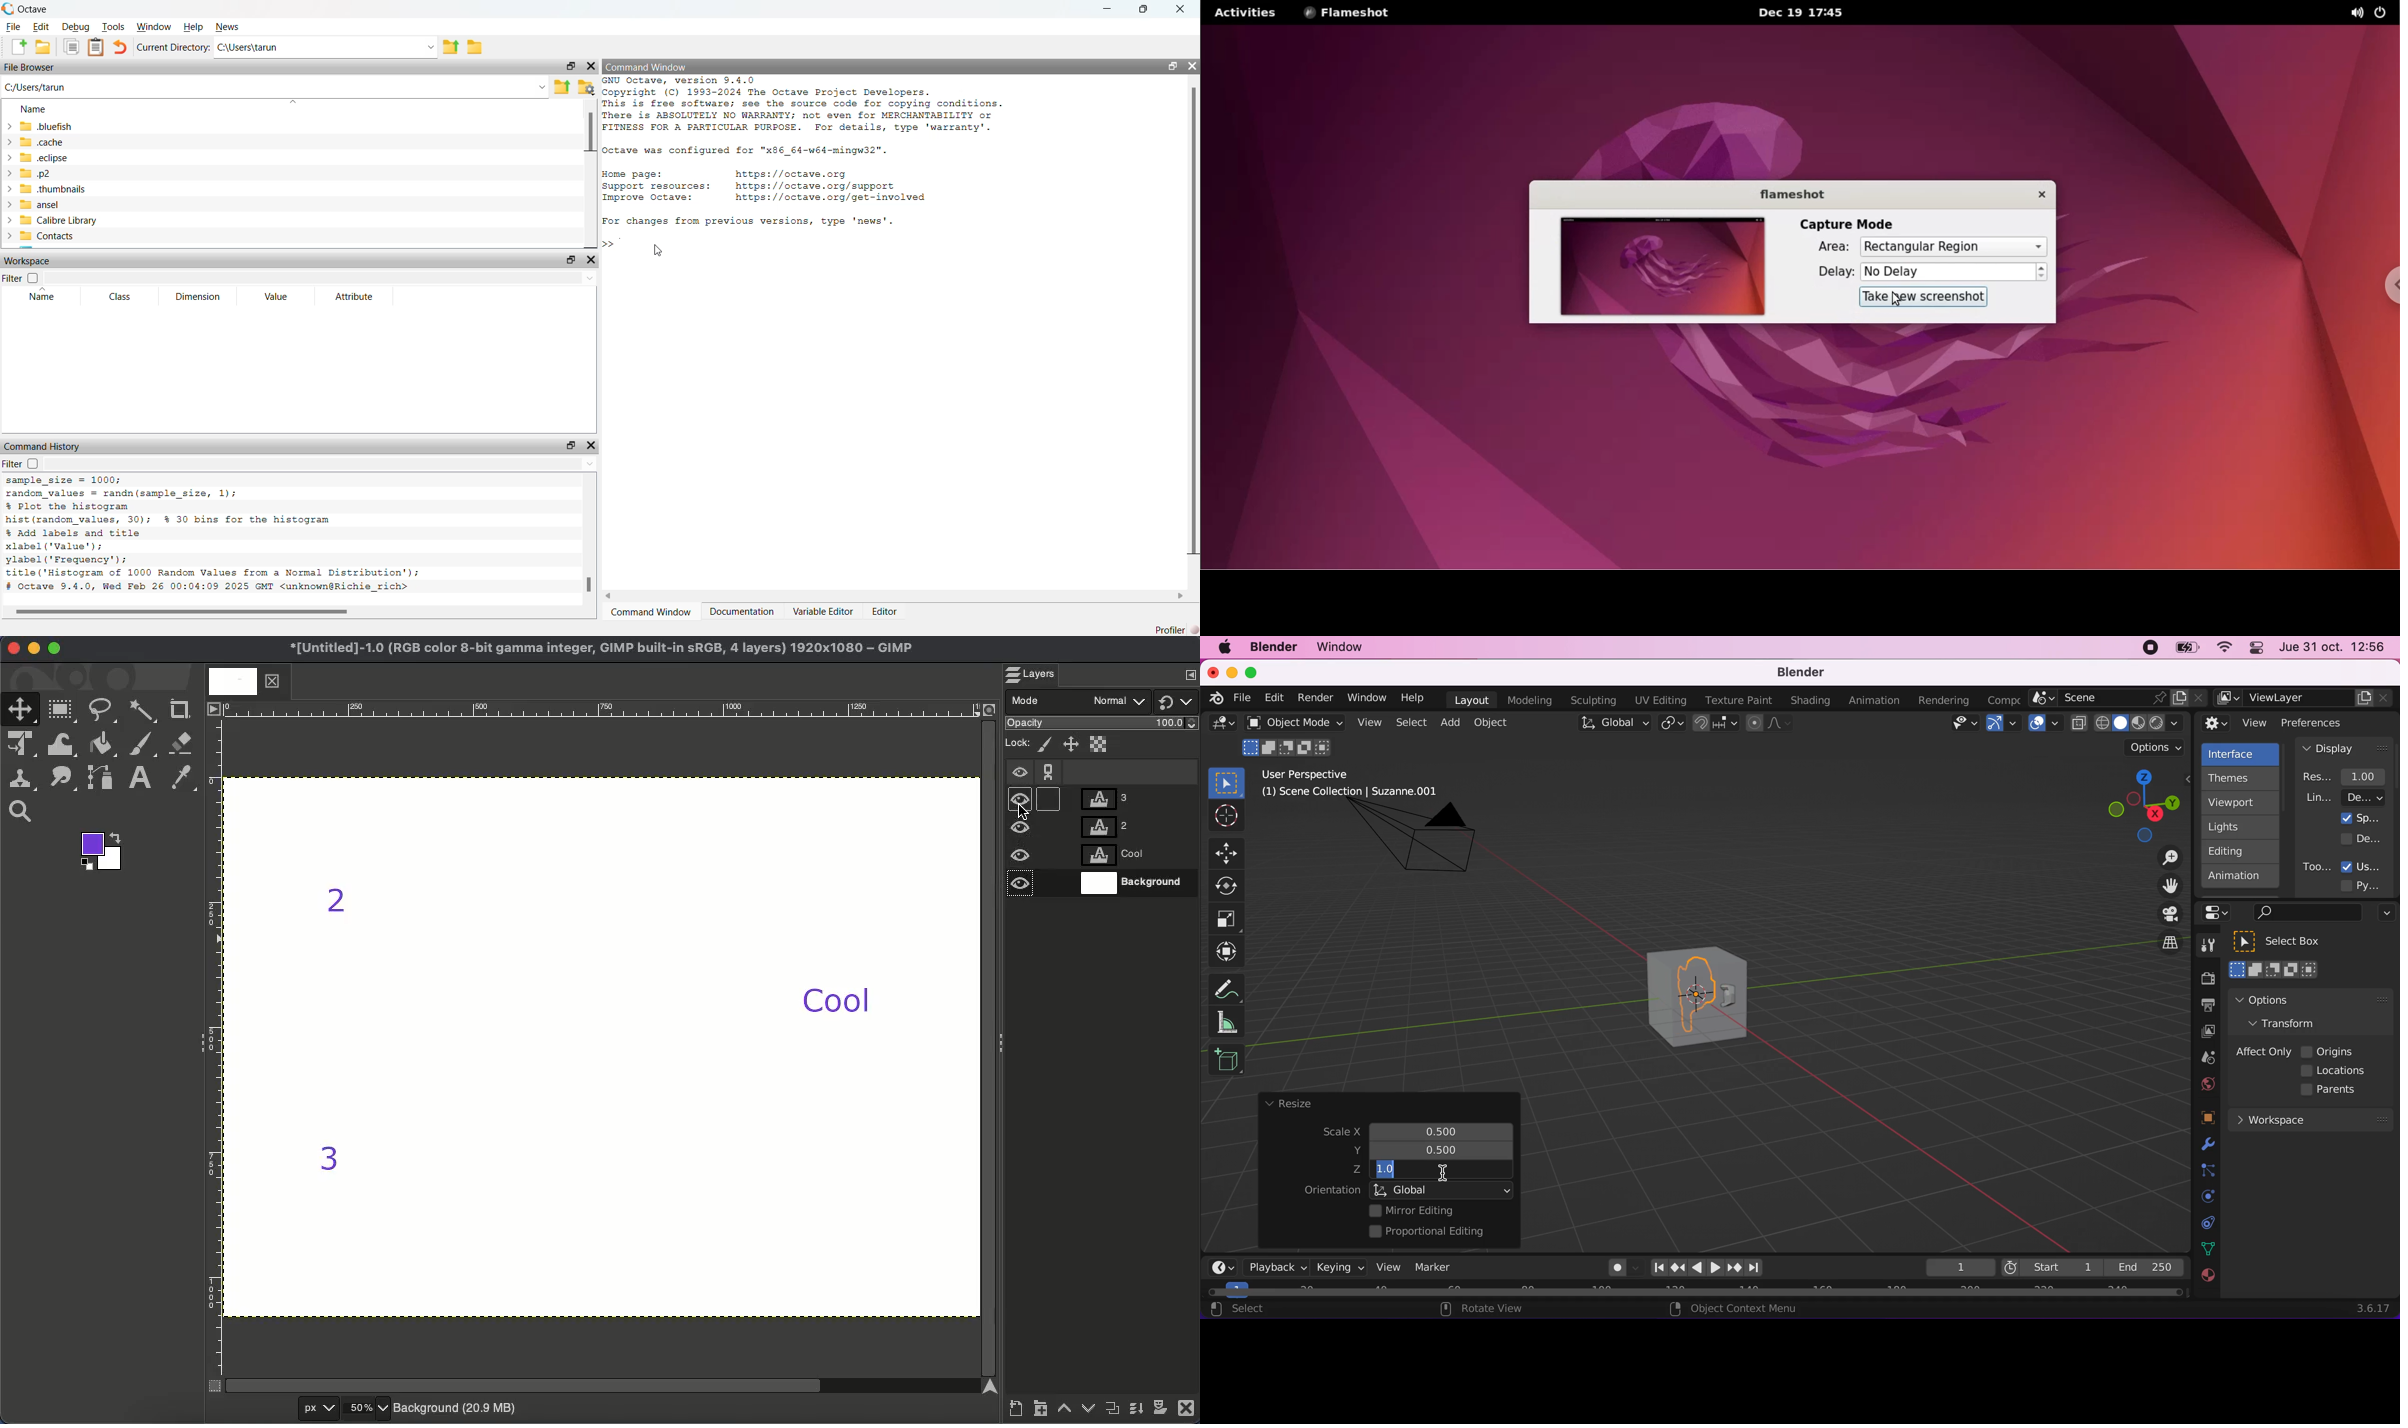 The width and height of the screenshot is (2408, 1428). I want to click on Value, so click(276, 297).